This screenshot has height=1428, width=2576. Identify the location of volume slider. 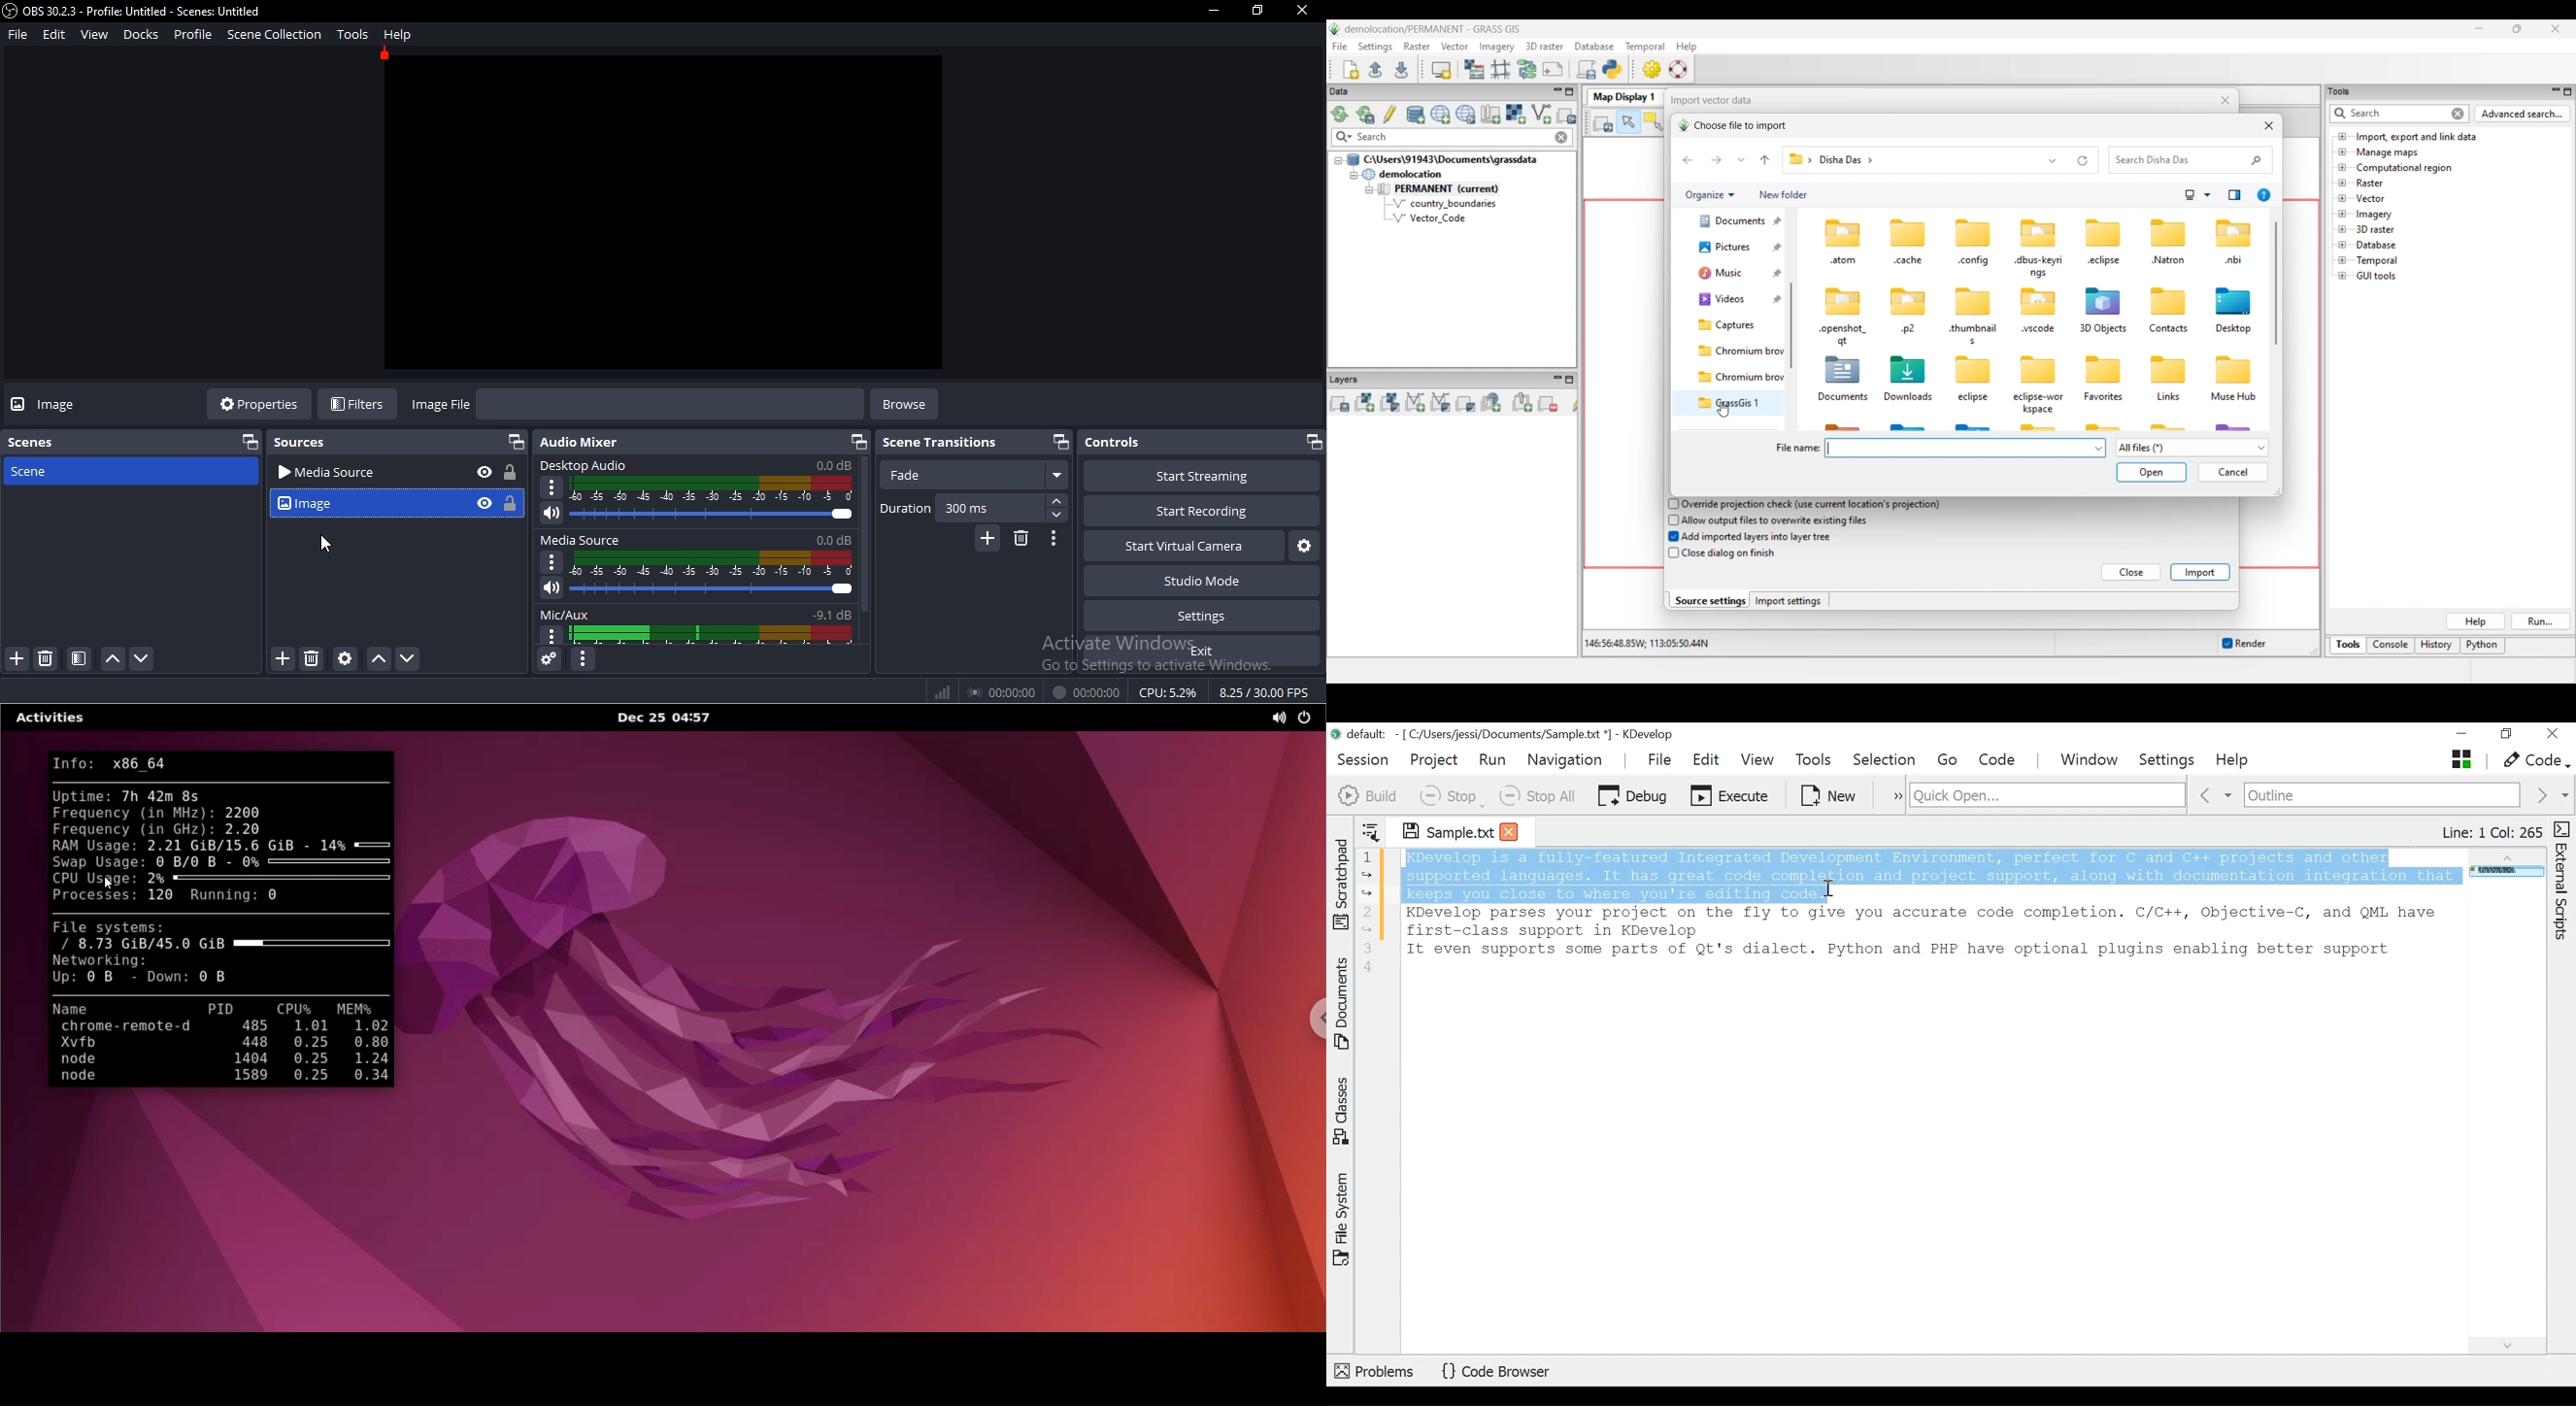
(698, 589).